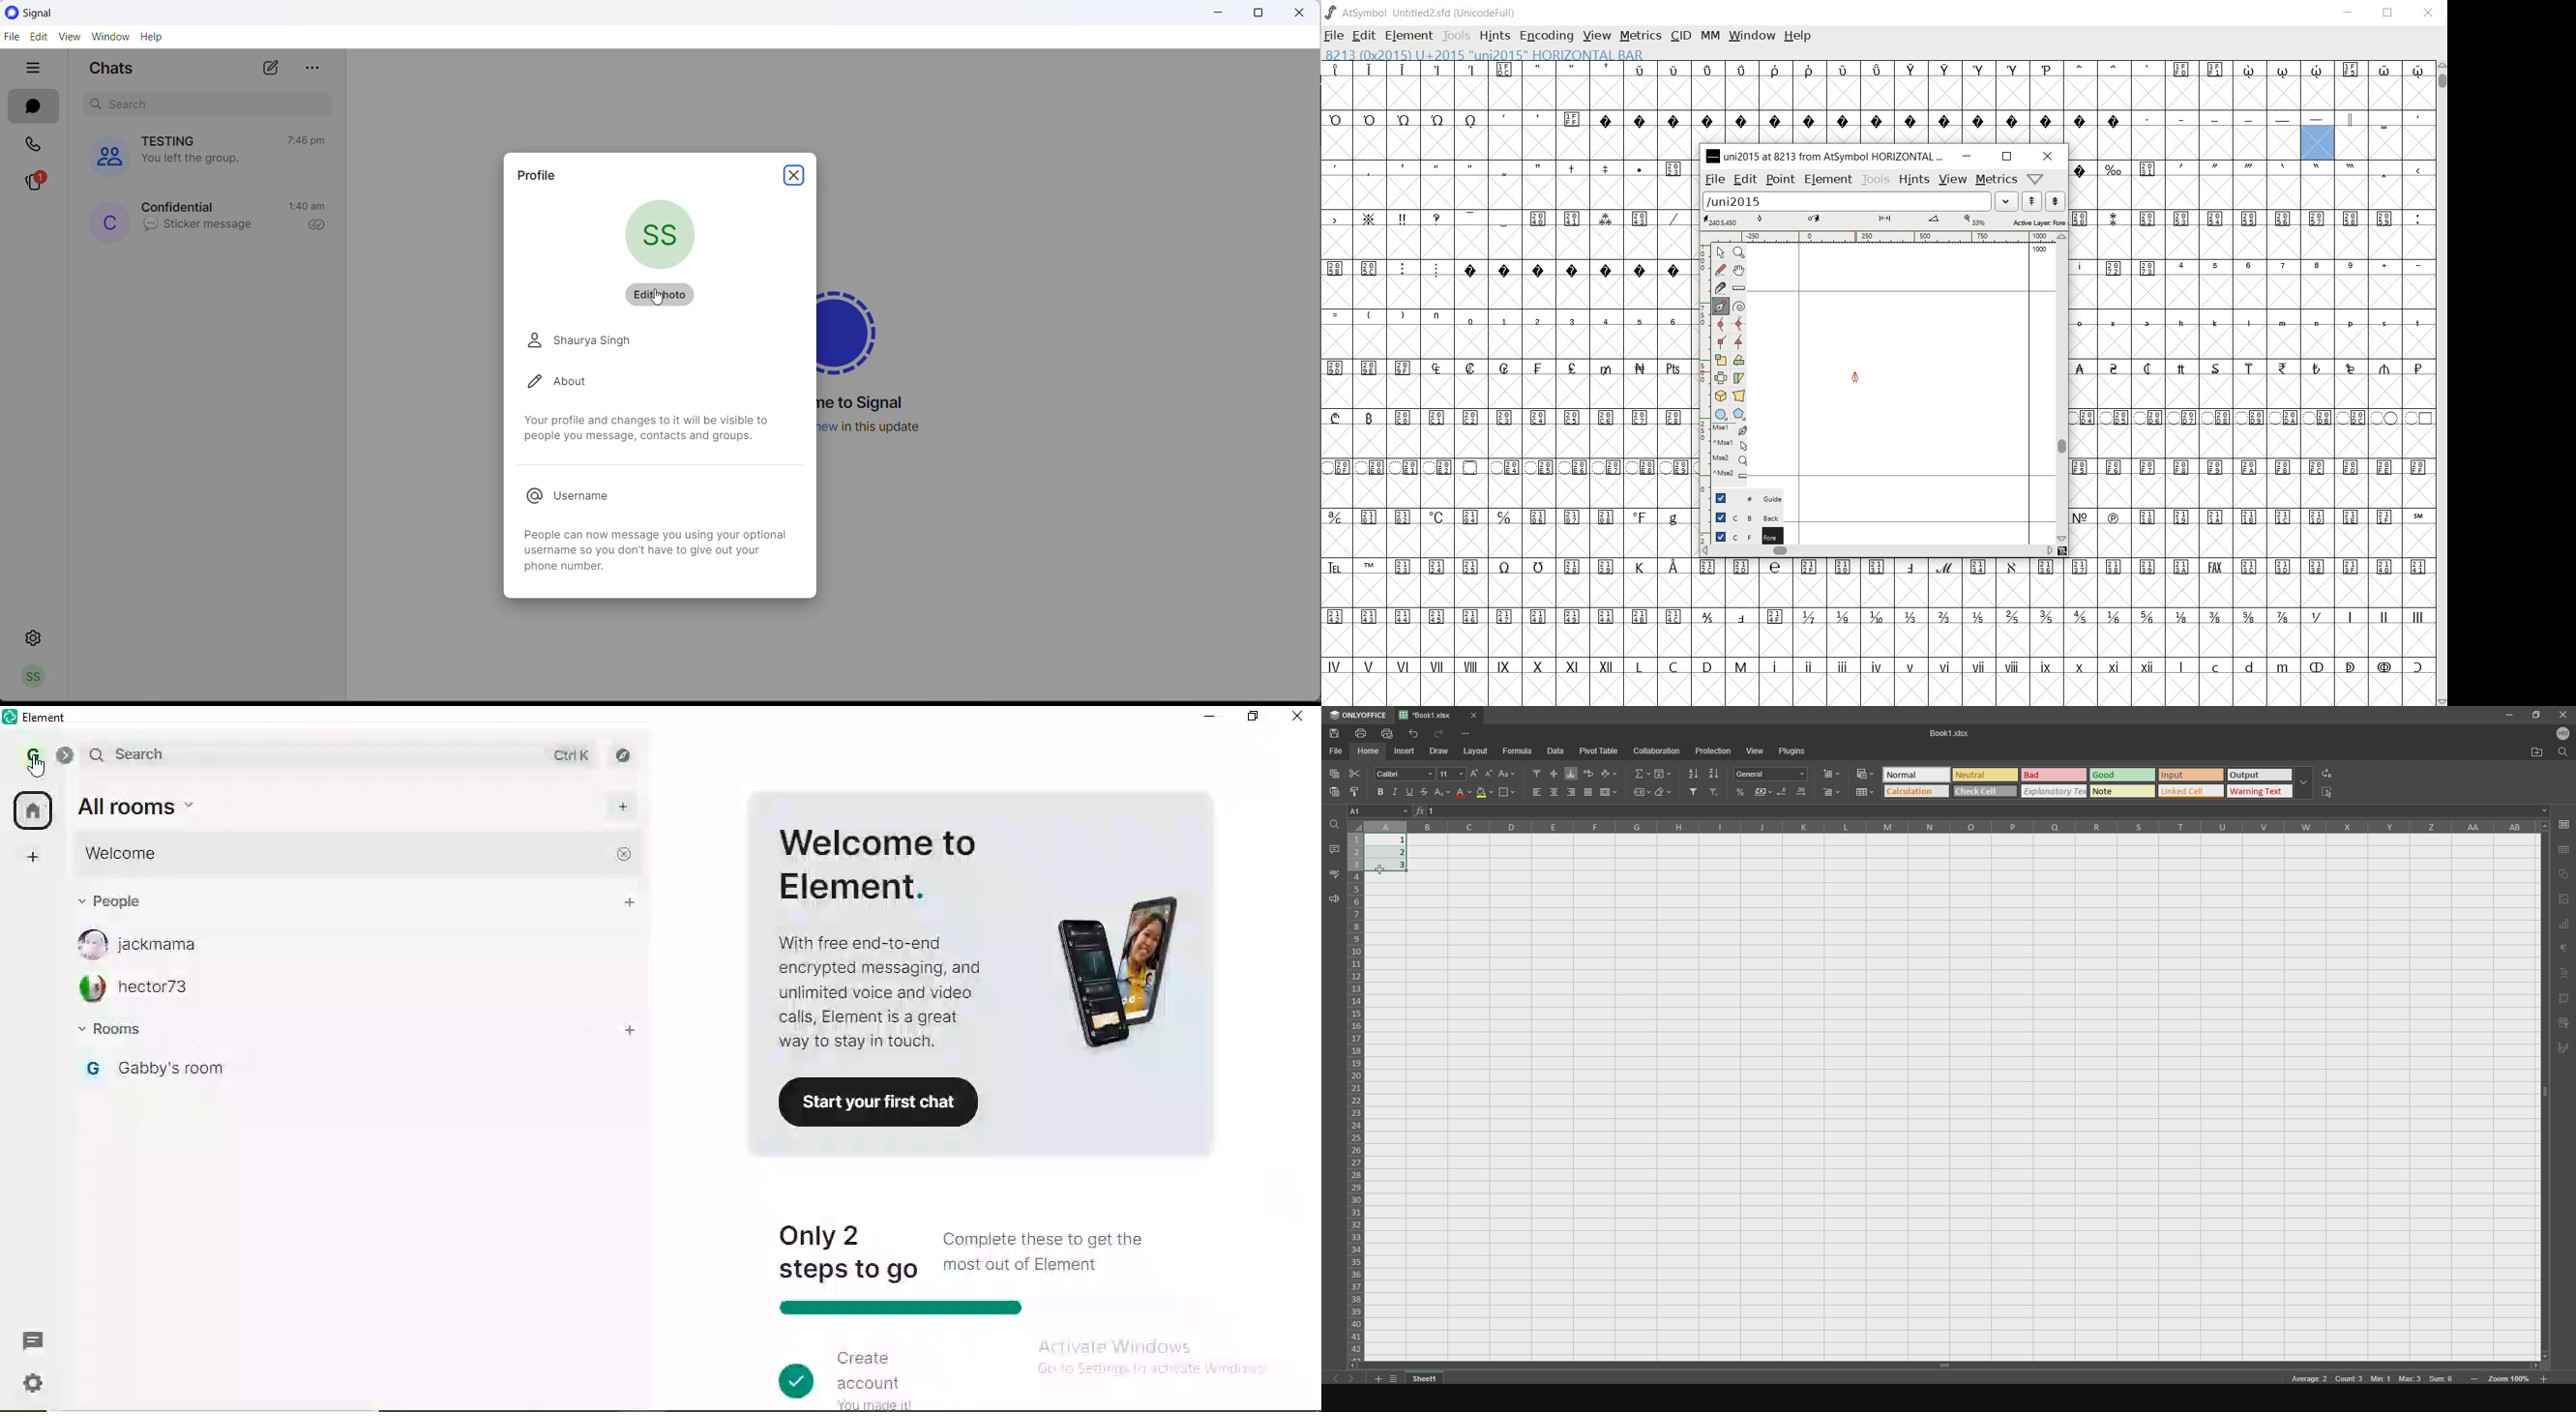 The image size is (2576, 1428). Describe the element at coordinates (127, 1029) in the screenshot. I see `rooms` at that location.